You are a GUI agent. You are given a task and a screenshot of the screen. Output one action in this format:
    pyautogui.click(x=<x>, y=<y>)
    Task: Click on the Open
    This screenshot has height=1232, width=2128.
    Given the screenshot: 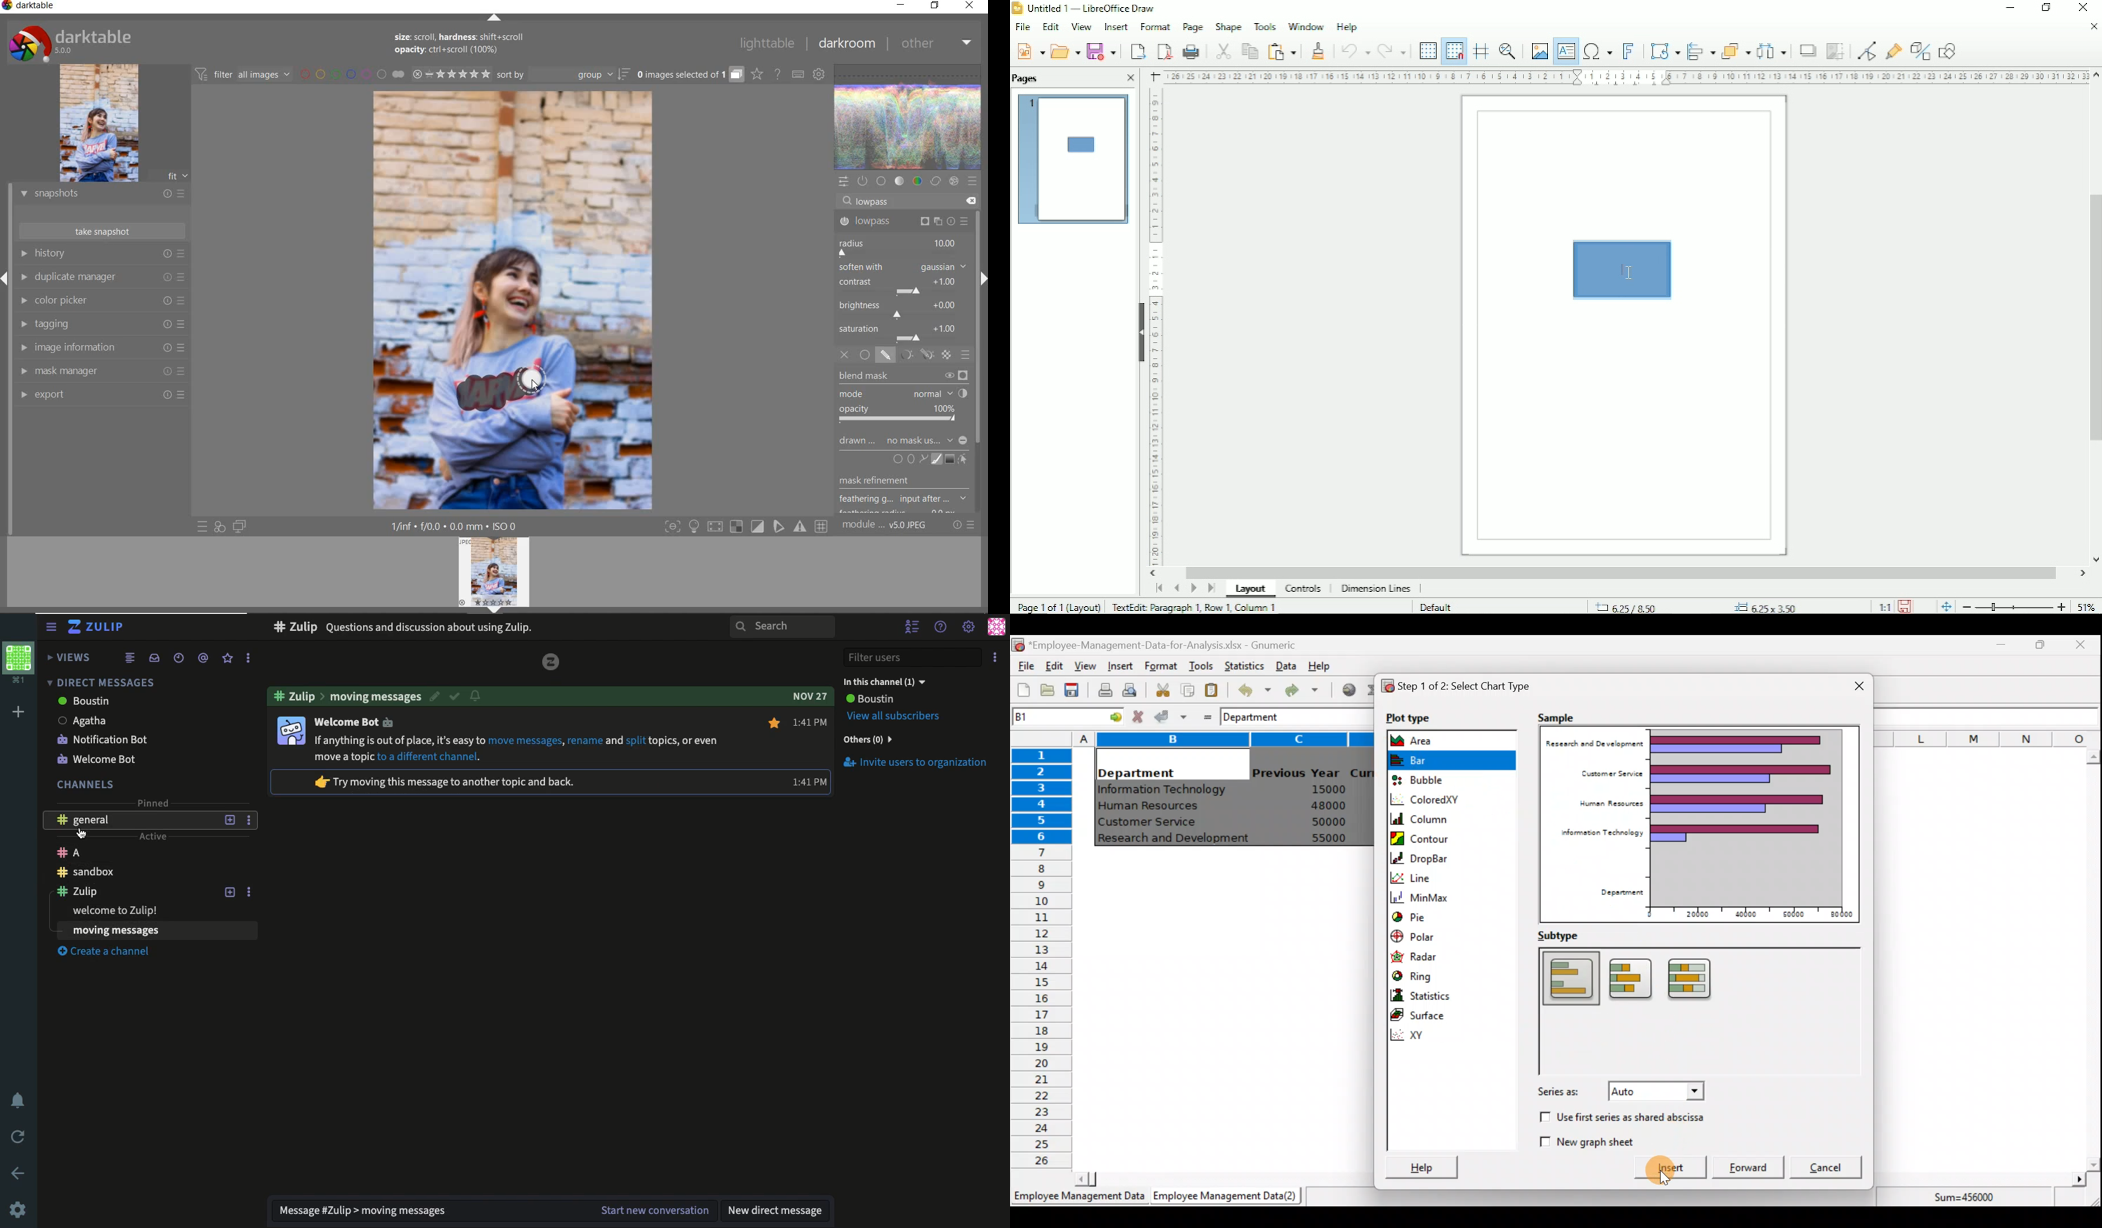 What is the action you would take?
    pyautogui.click(x=1064, y=51)
    